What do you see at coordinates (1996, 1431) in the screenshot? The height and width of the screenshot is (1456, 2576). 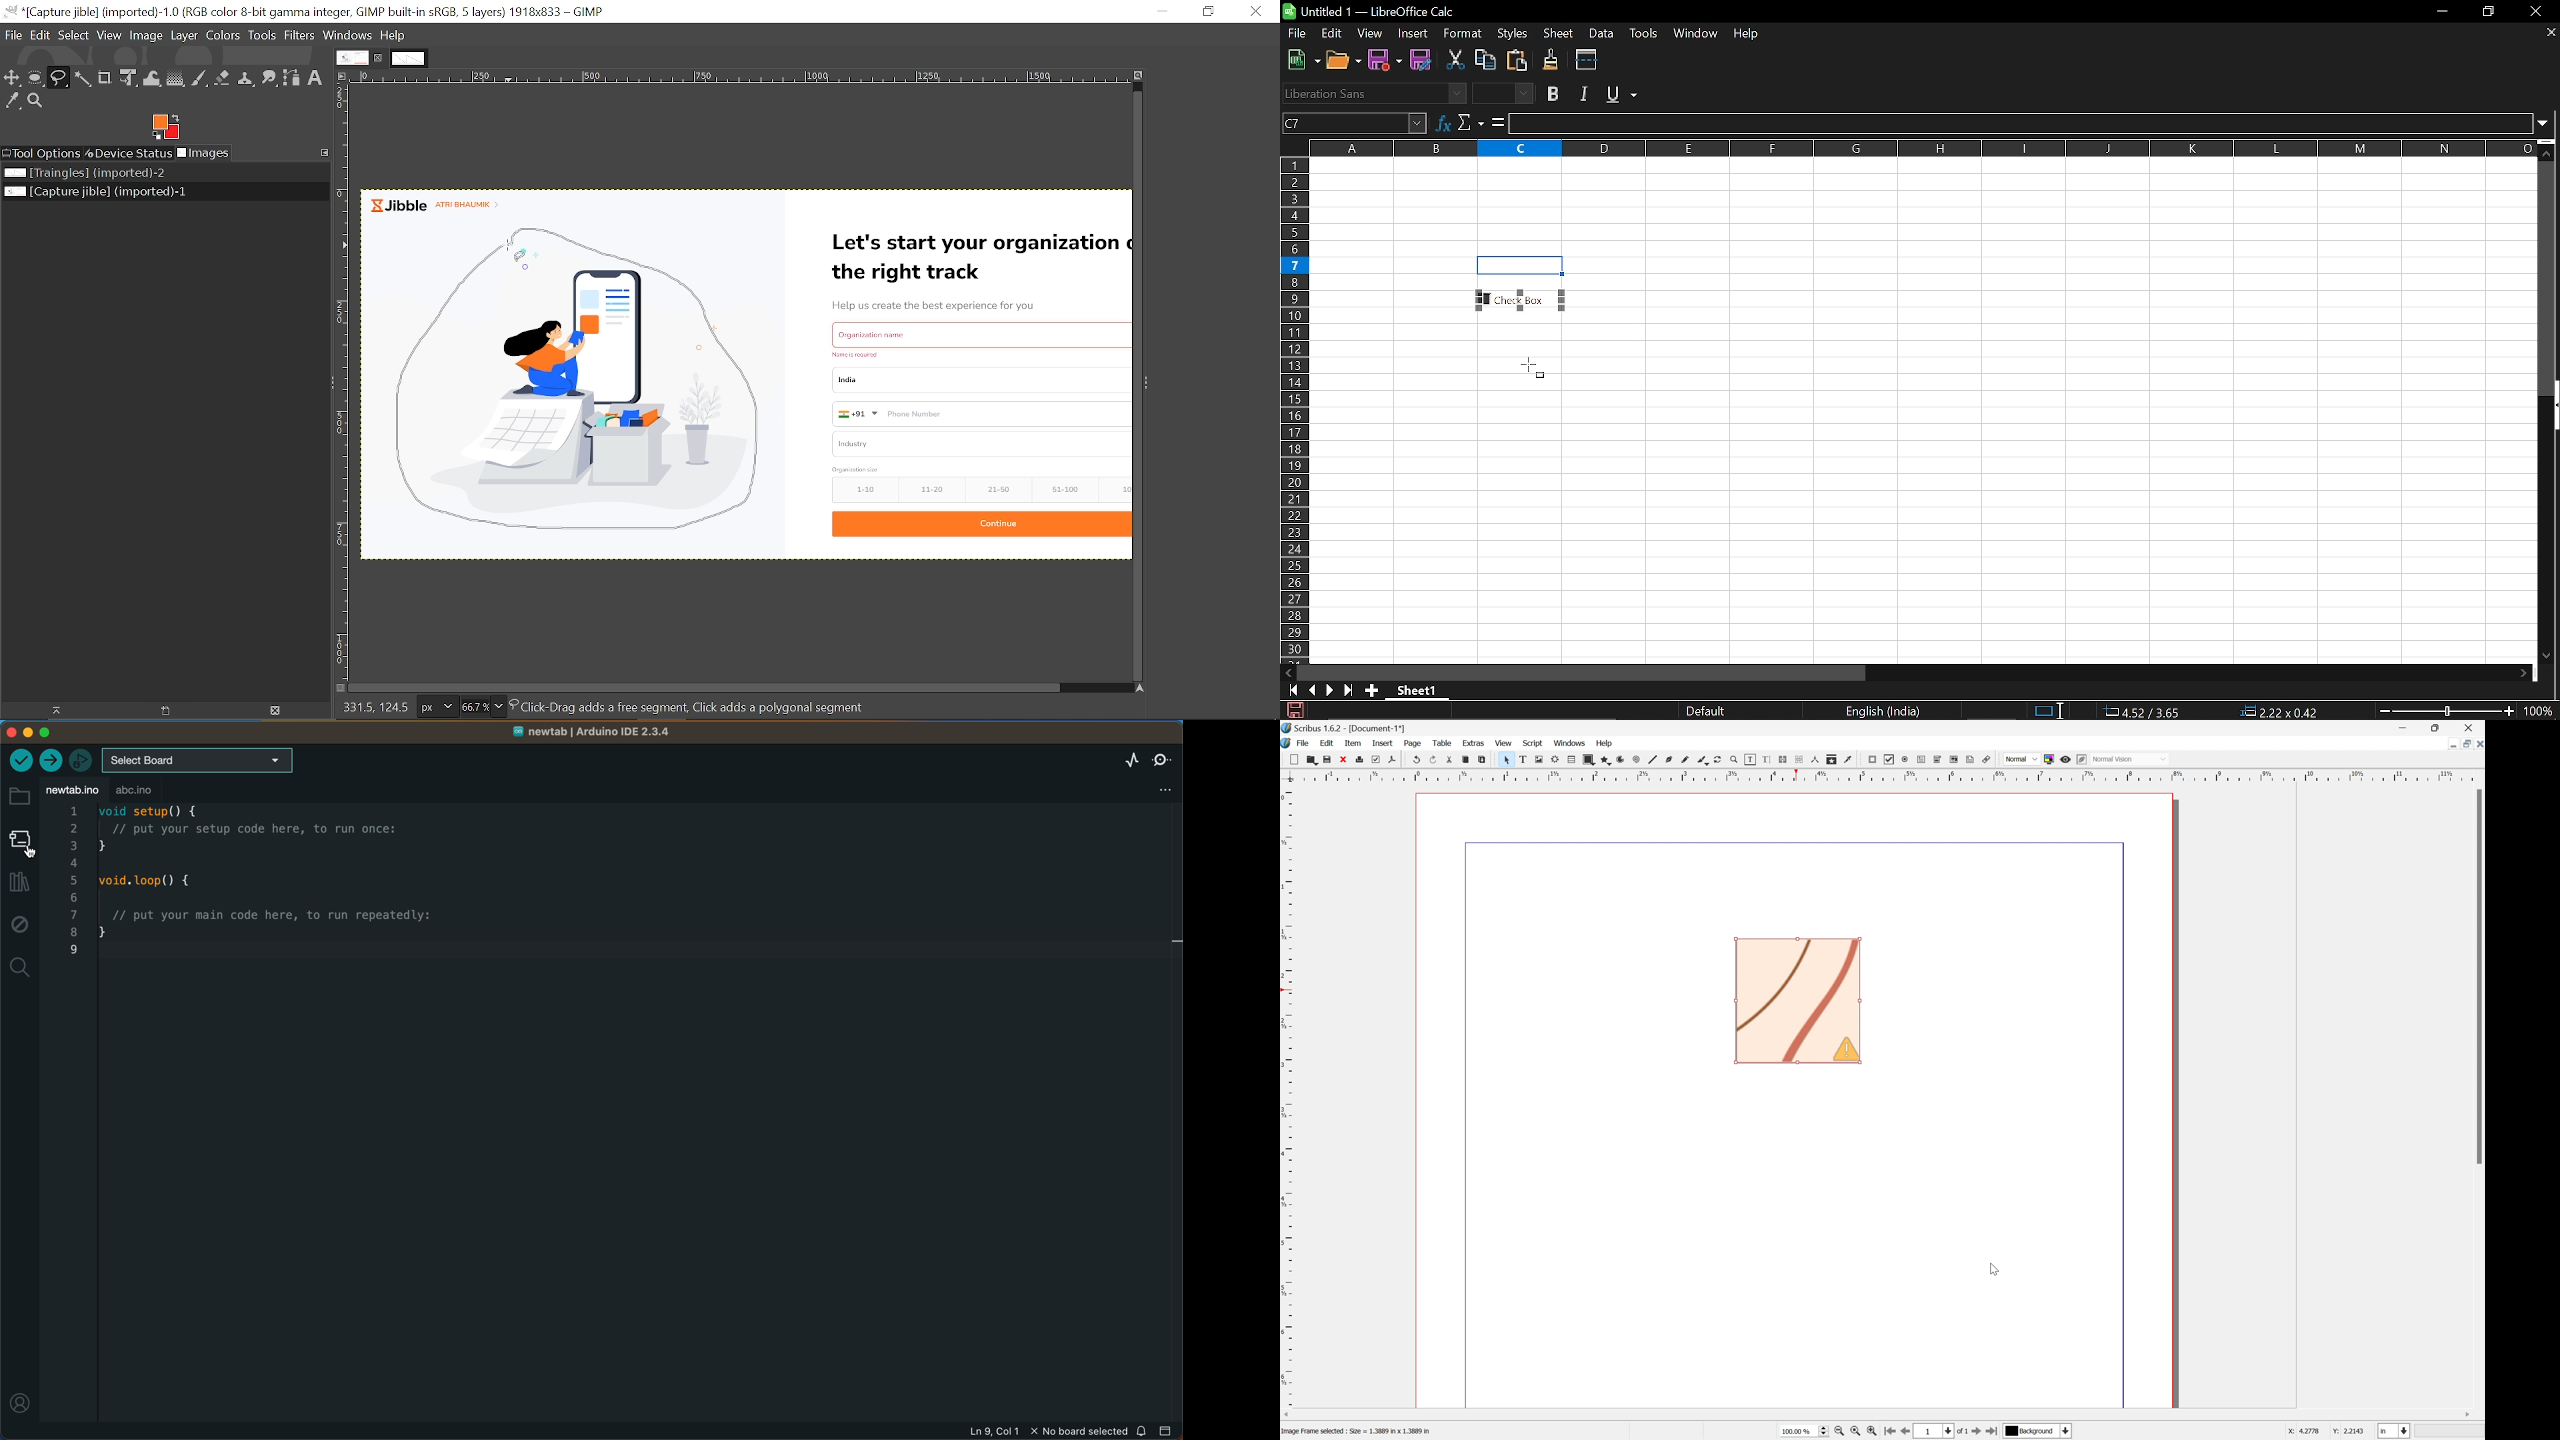 I see `Last Page` at bounding box center [1996, 1431].